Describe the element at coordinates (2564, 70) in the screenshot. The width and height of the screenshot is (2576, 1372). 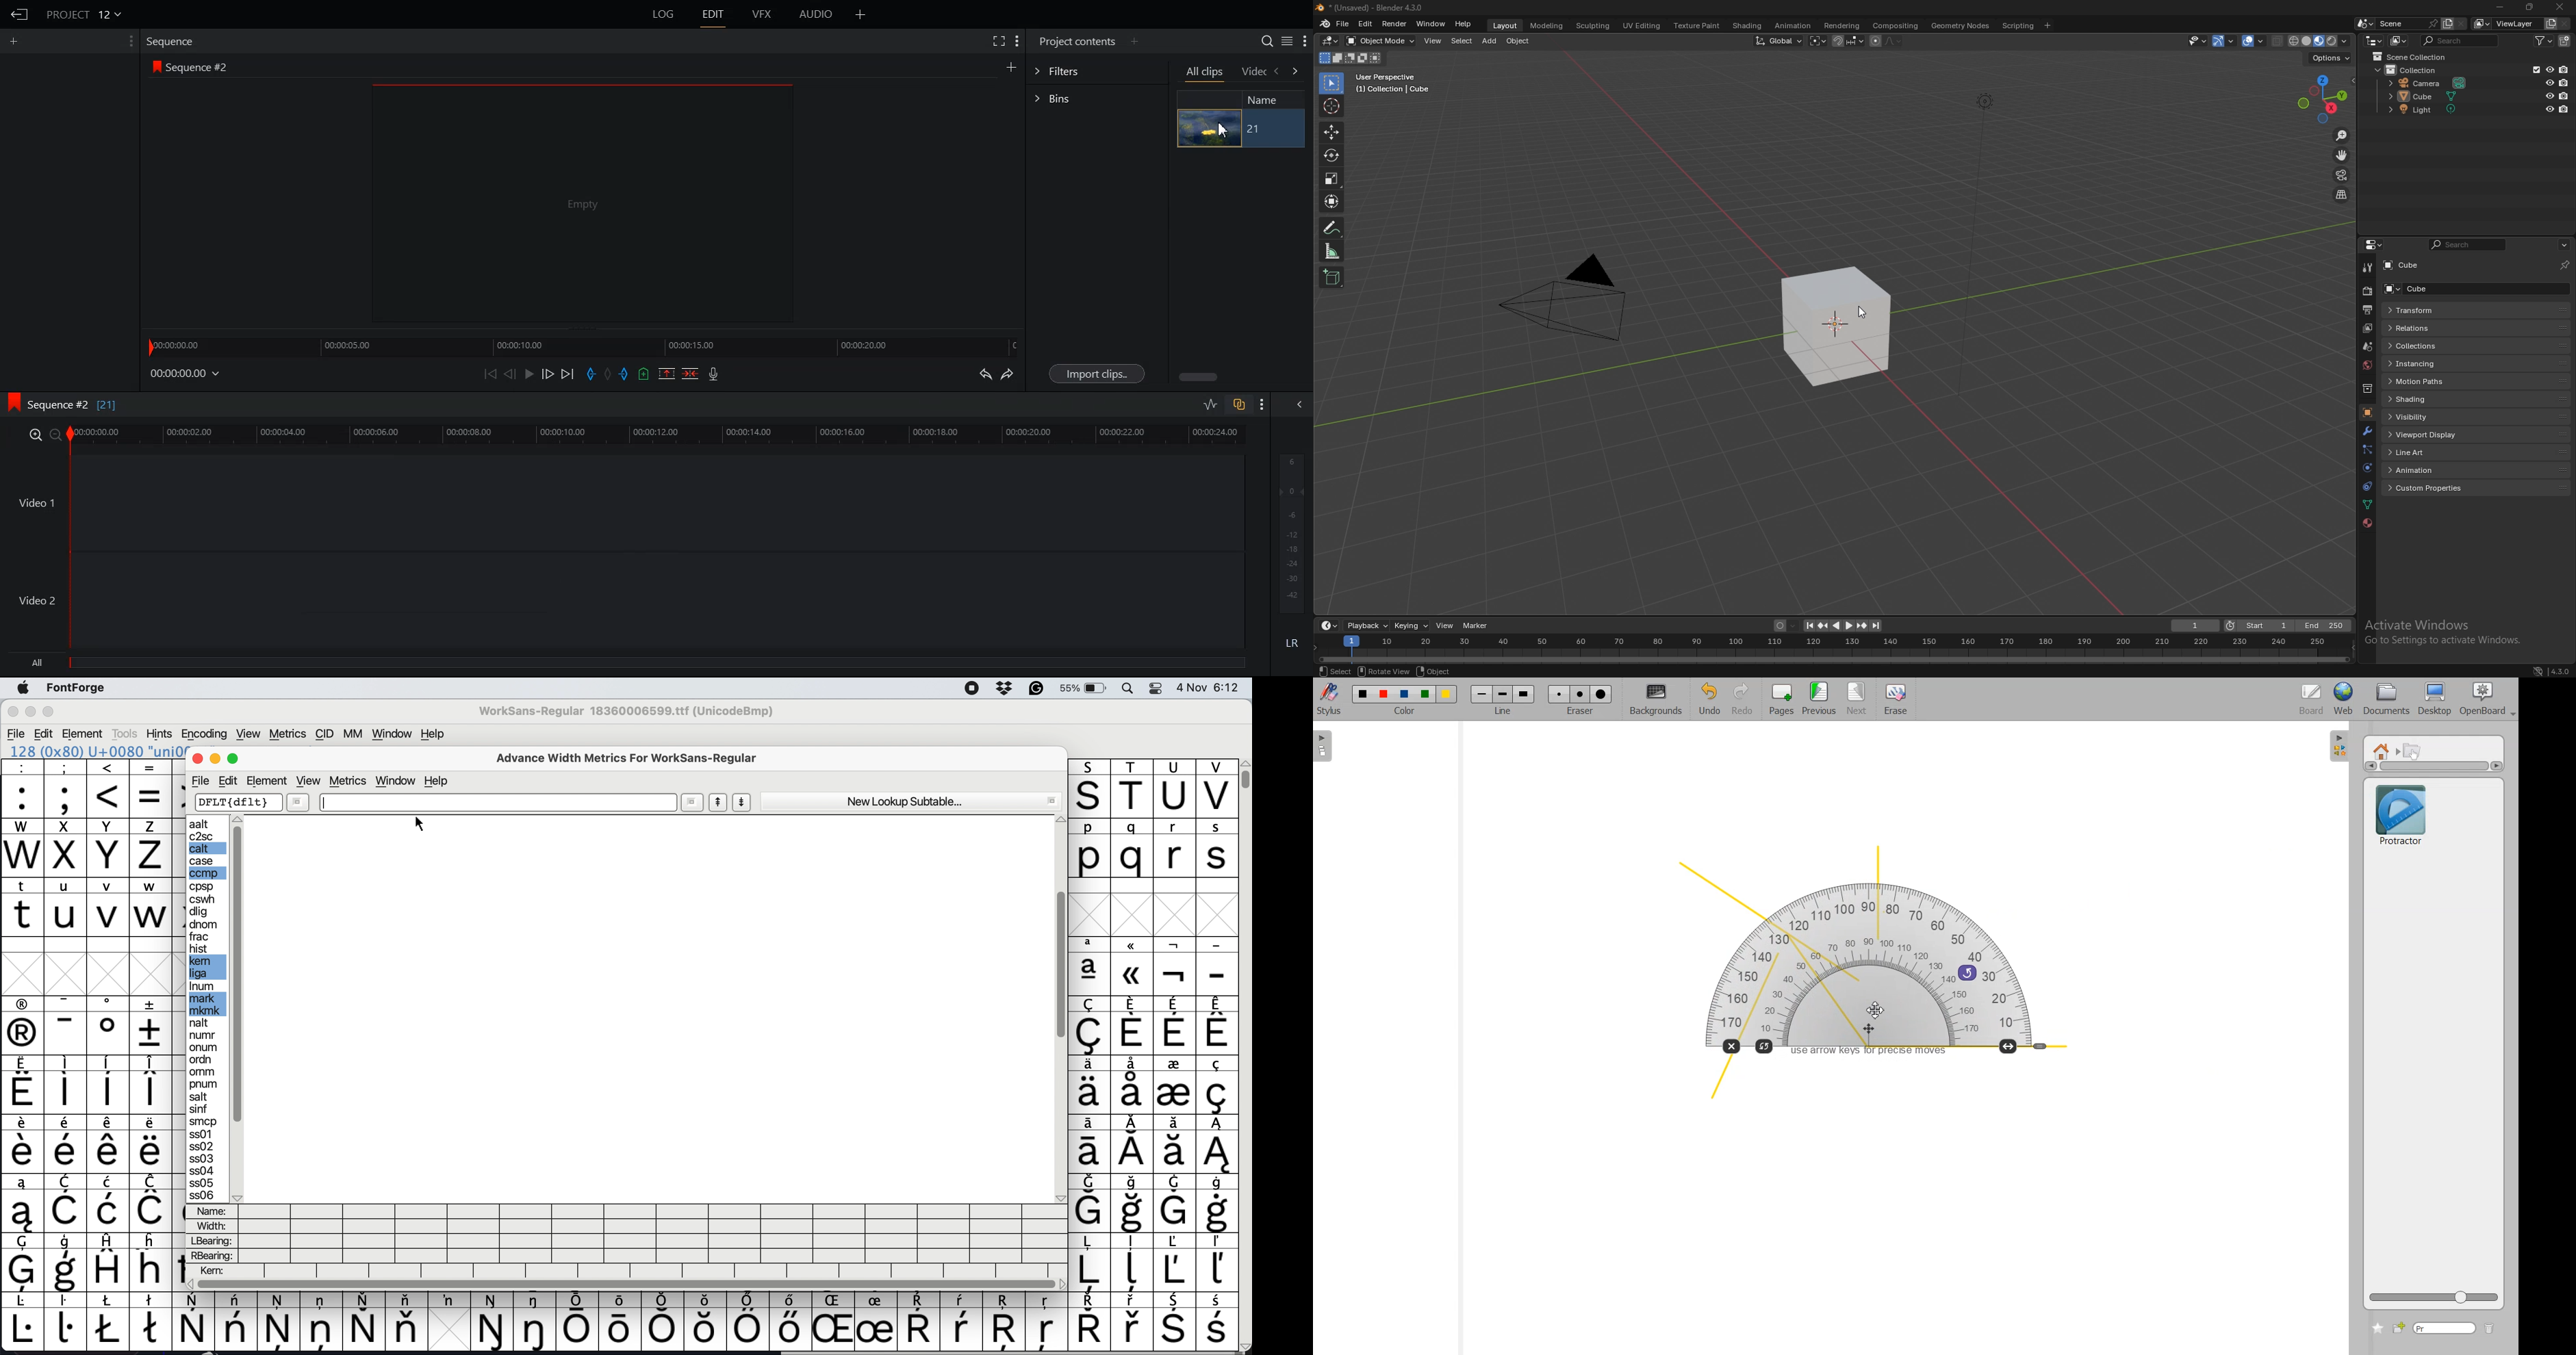
I see `disable in renders` at that location.